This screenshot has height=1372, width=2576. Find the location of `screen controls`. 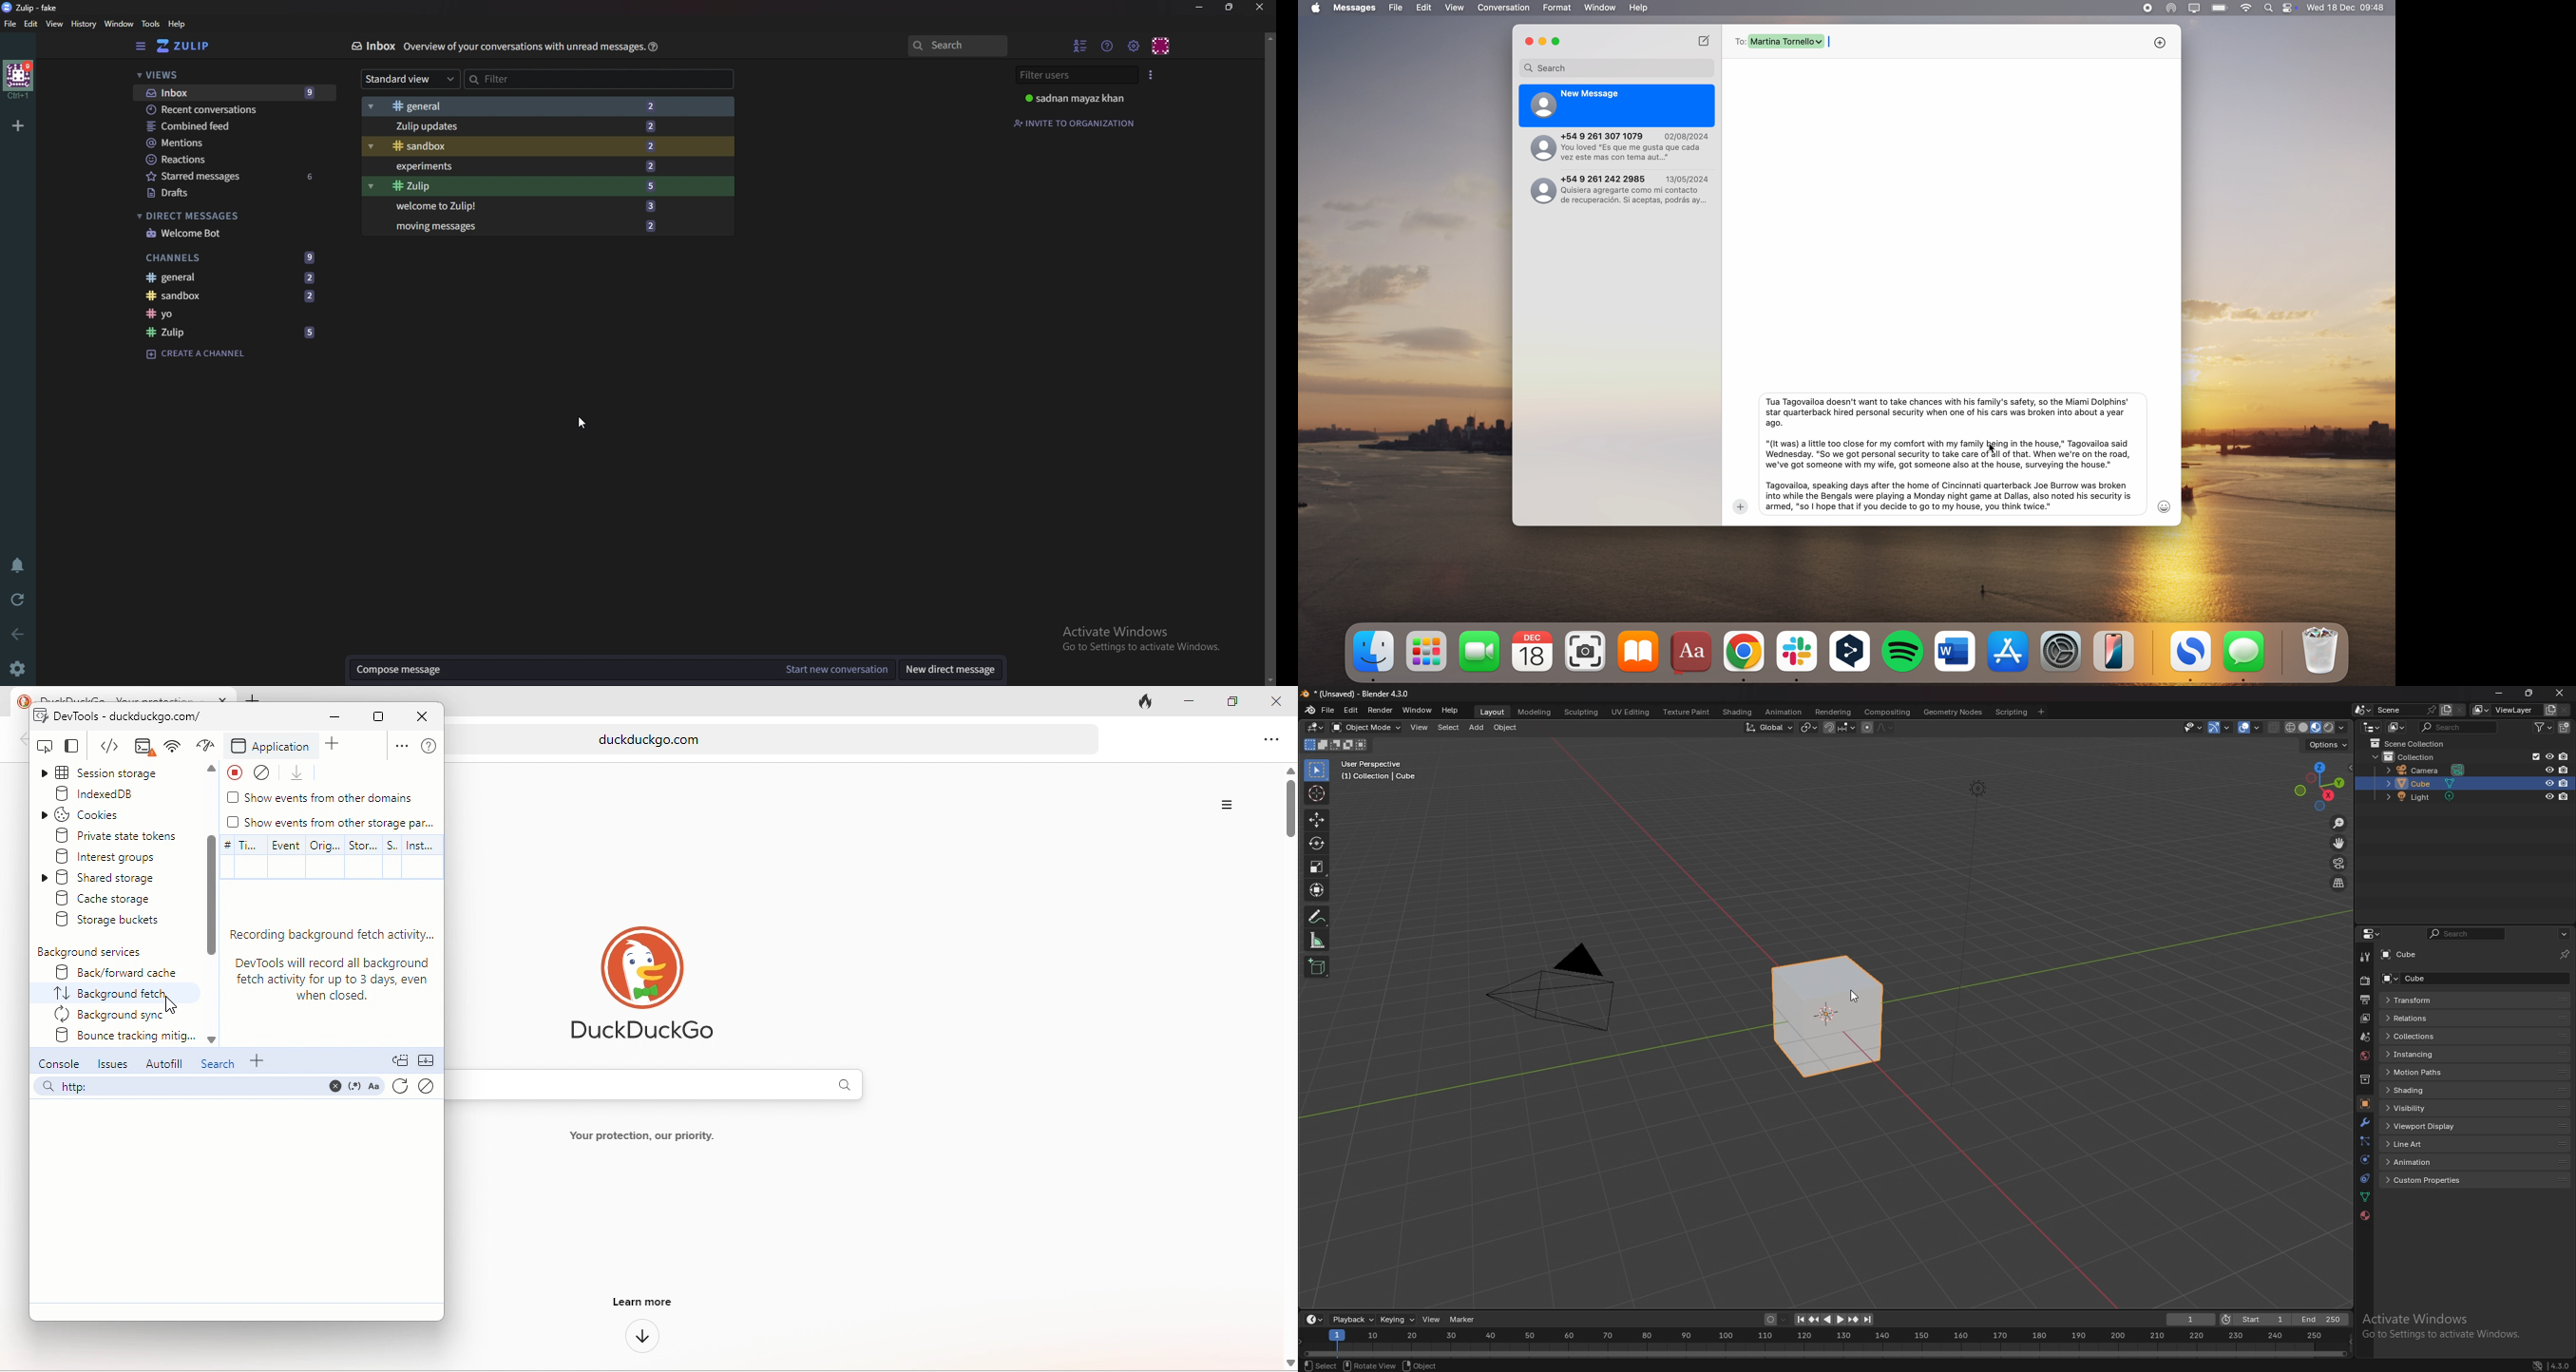

screen controls is located at coordinates (2291, 8).